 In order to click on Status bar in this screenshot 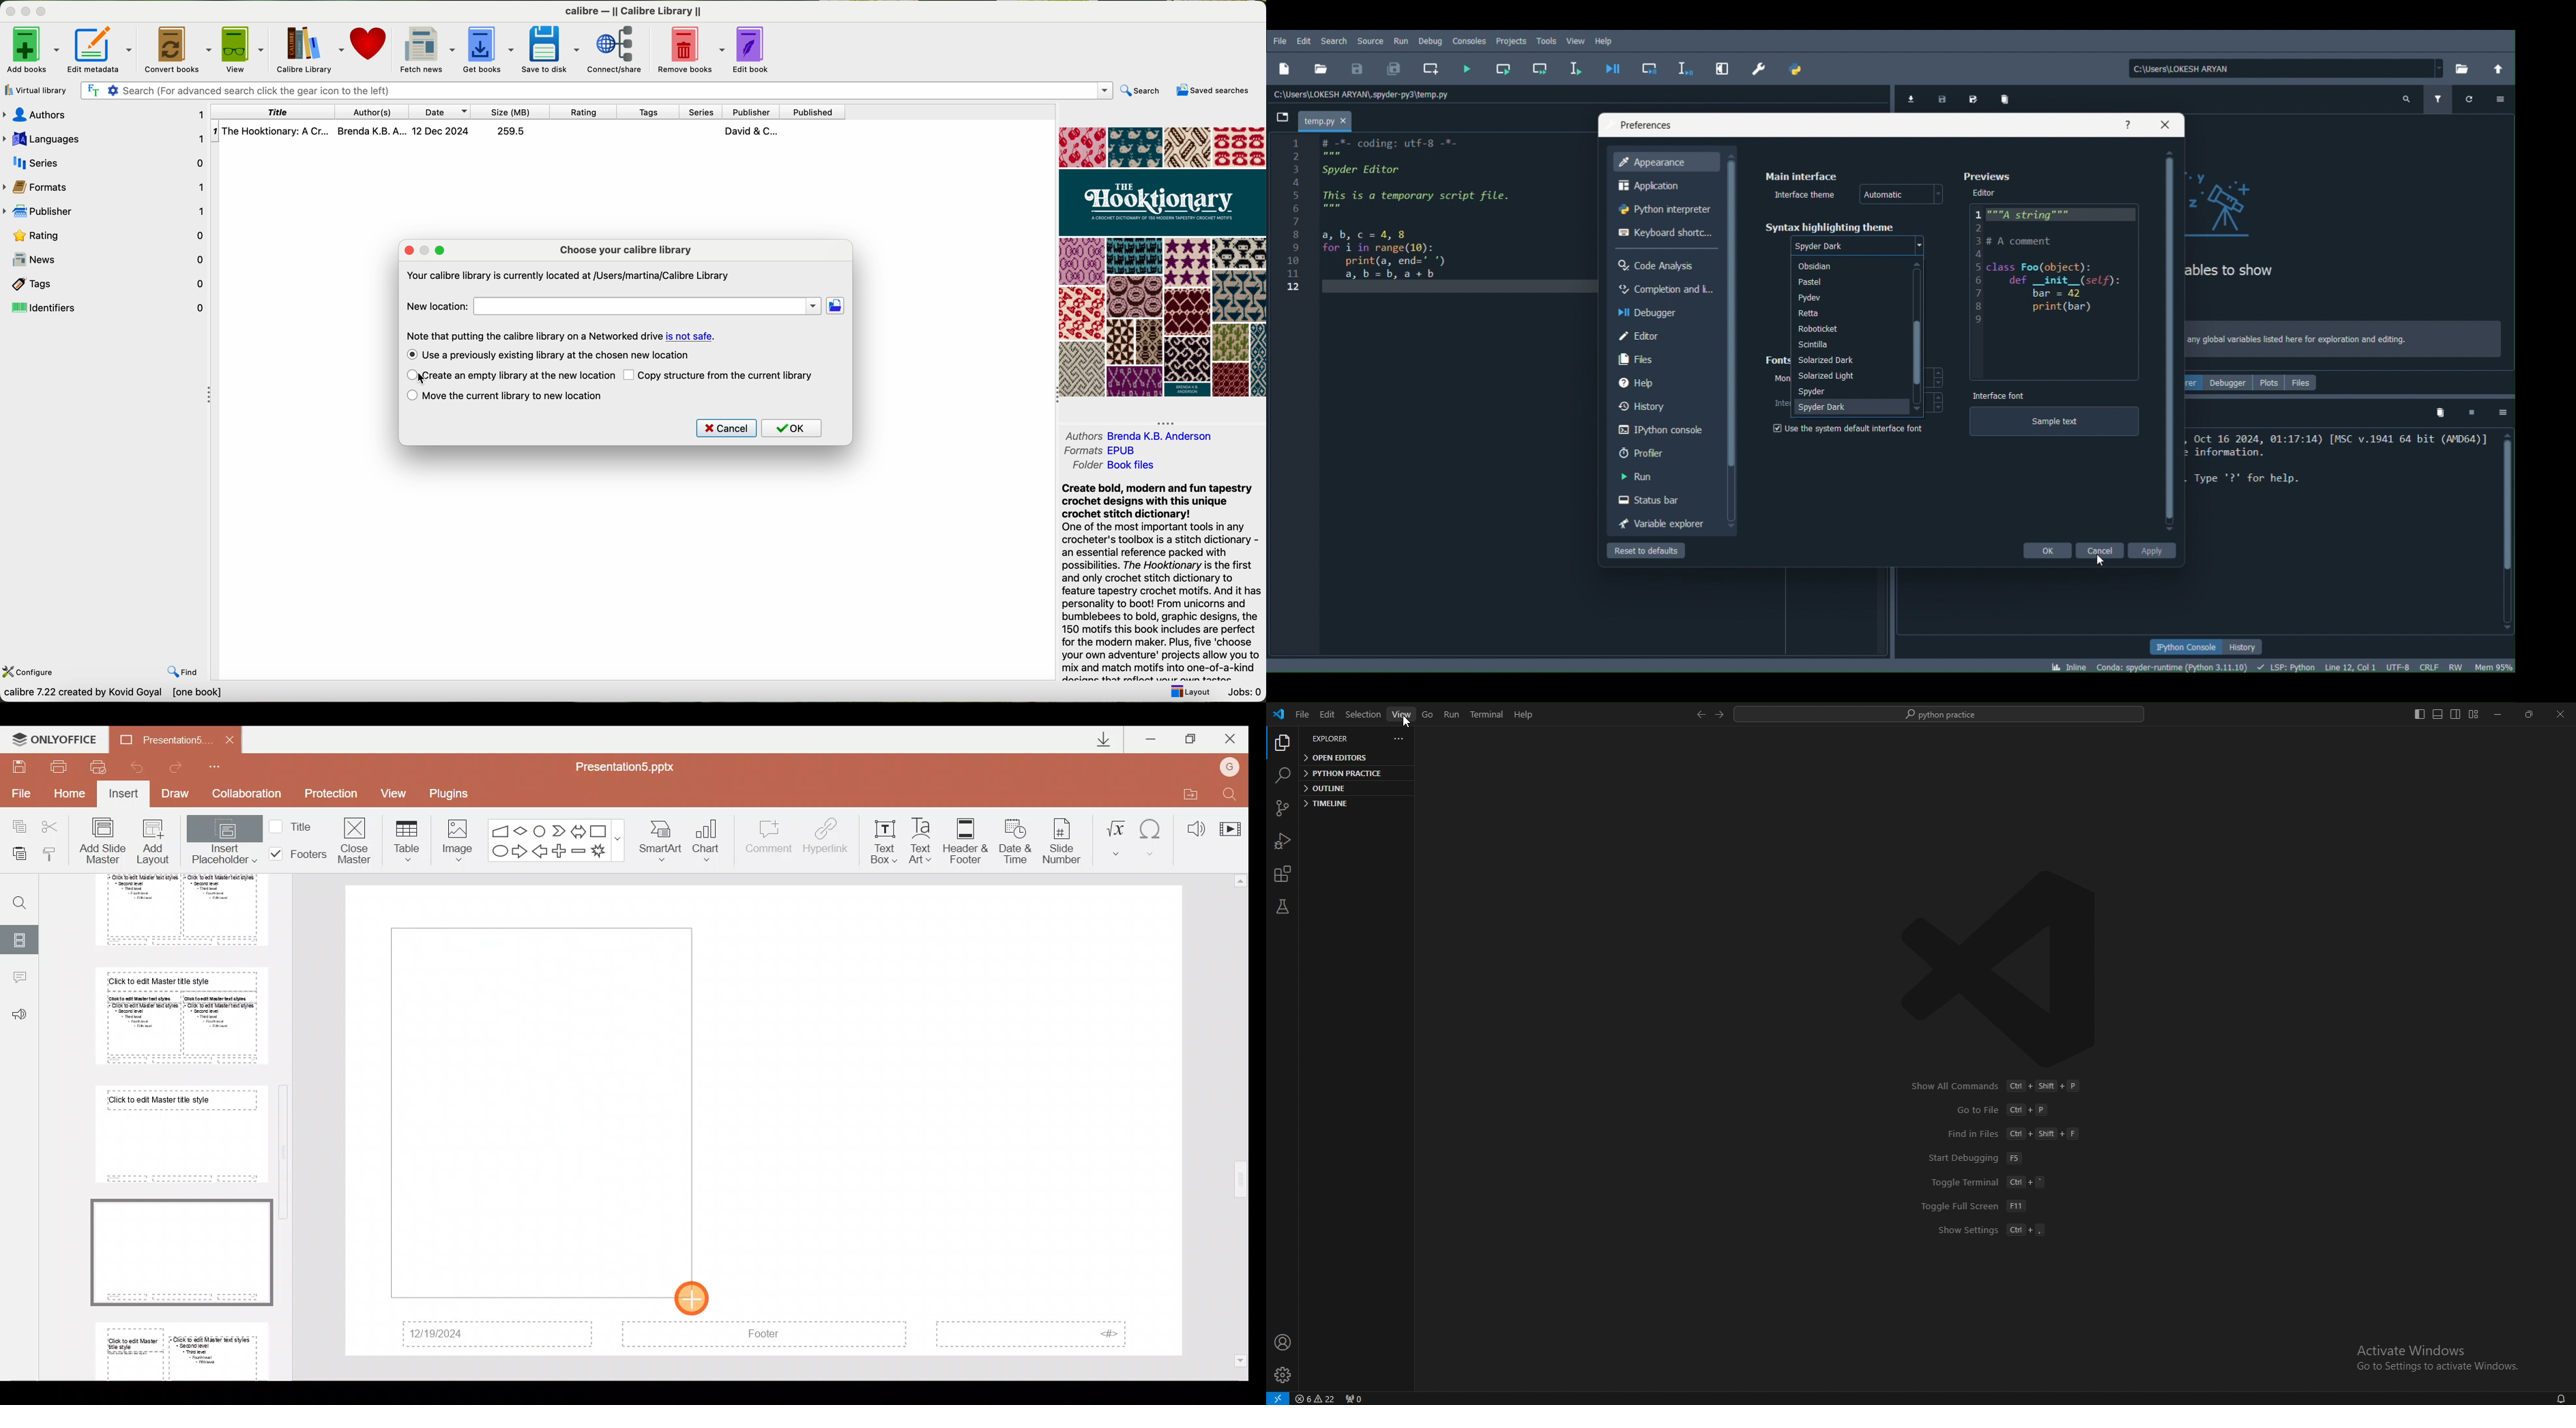, I will do `click(1666, 498)`.